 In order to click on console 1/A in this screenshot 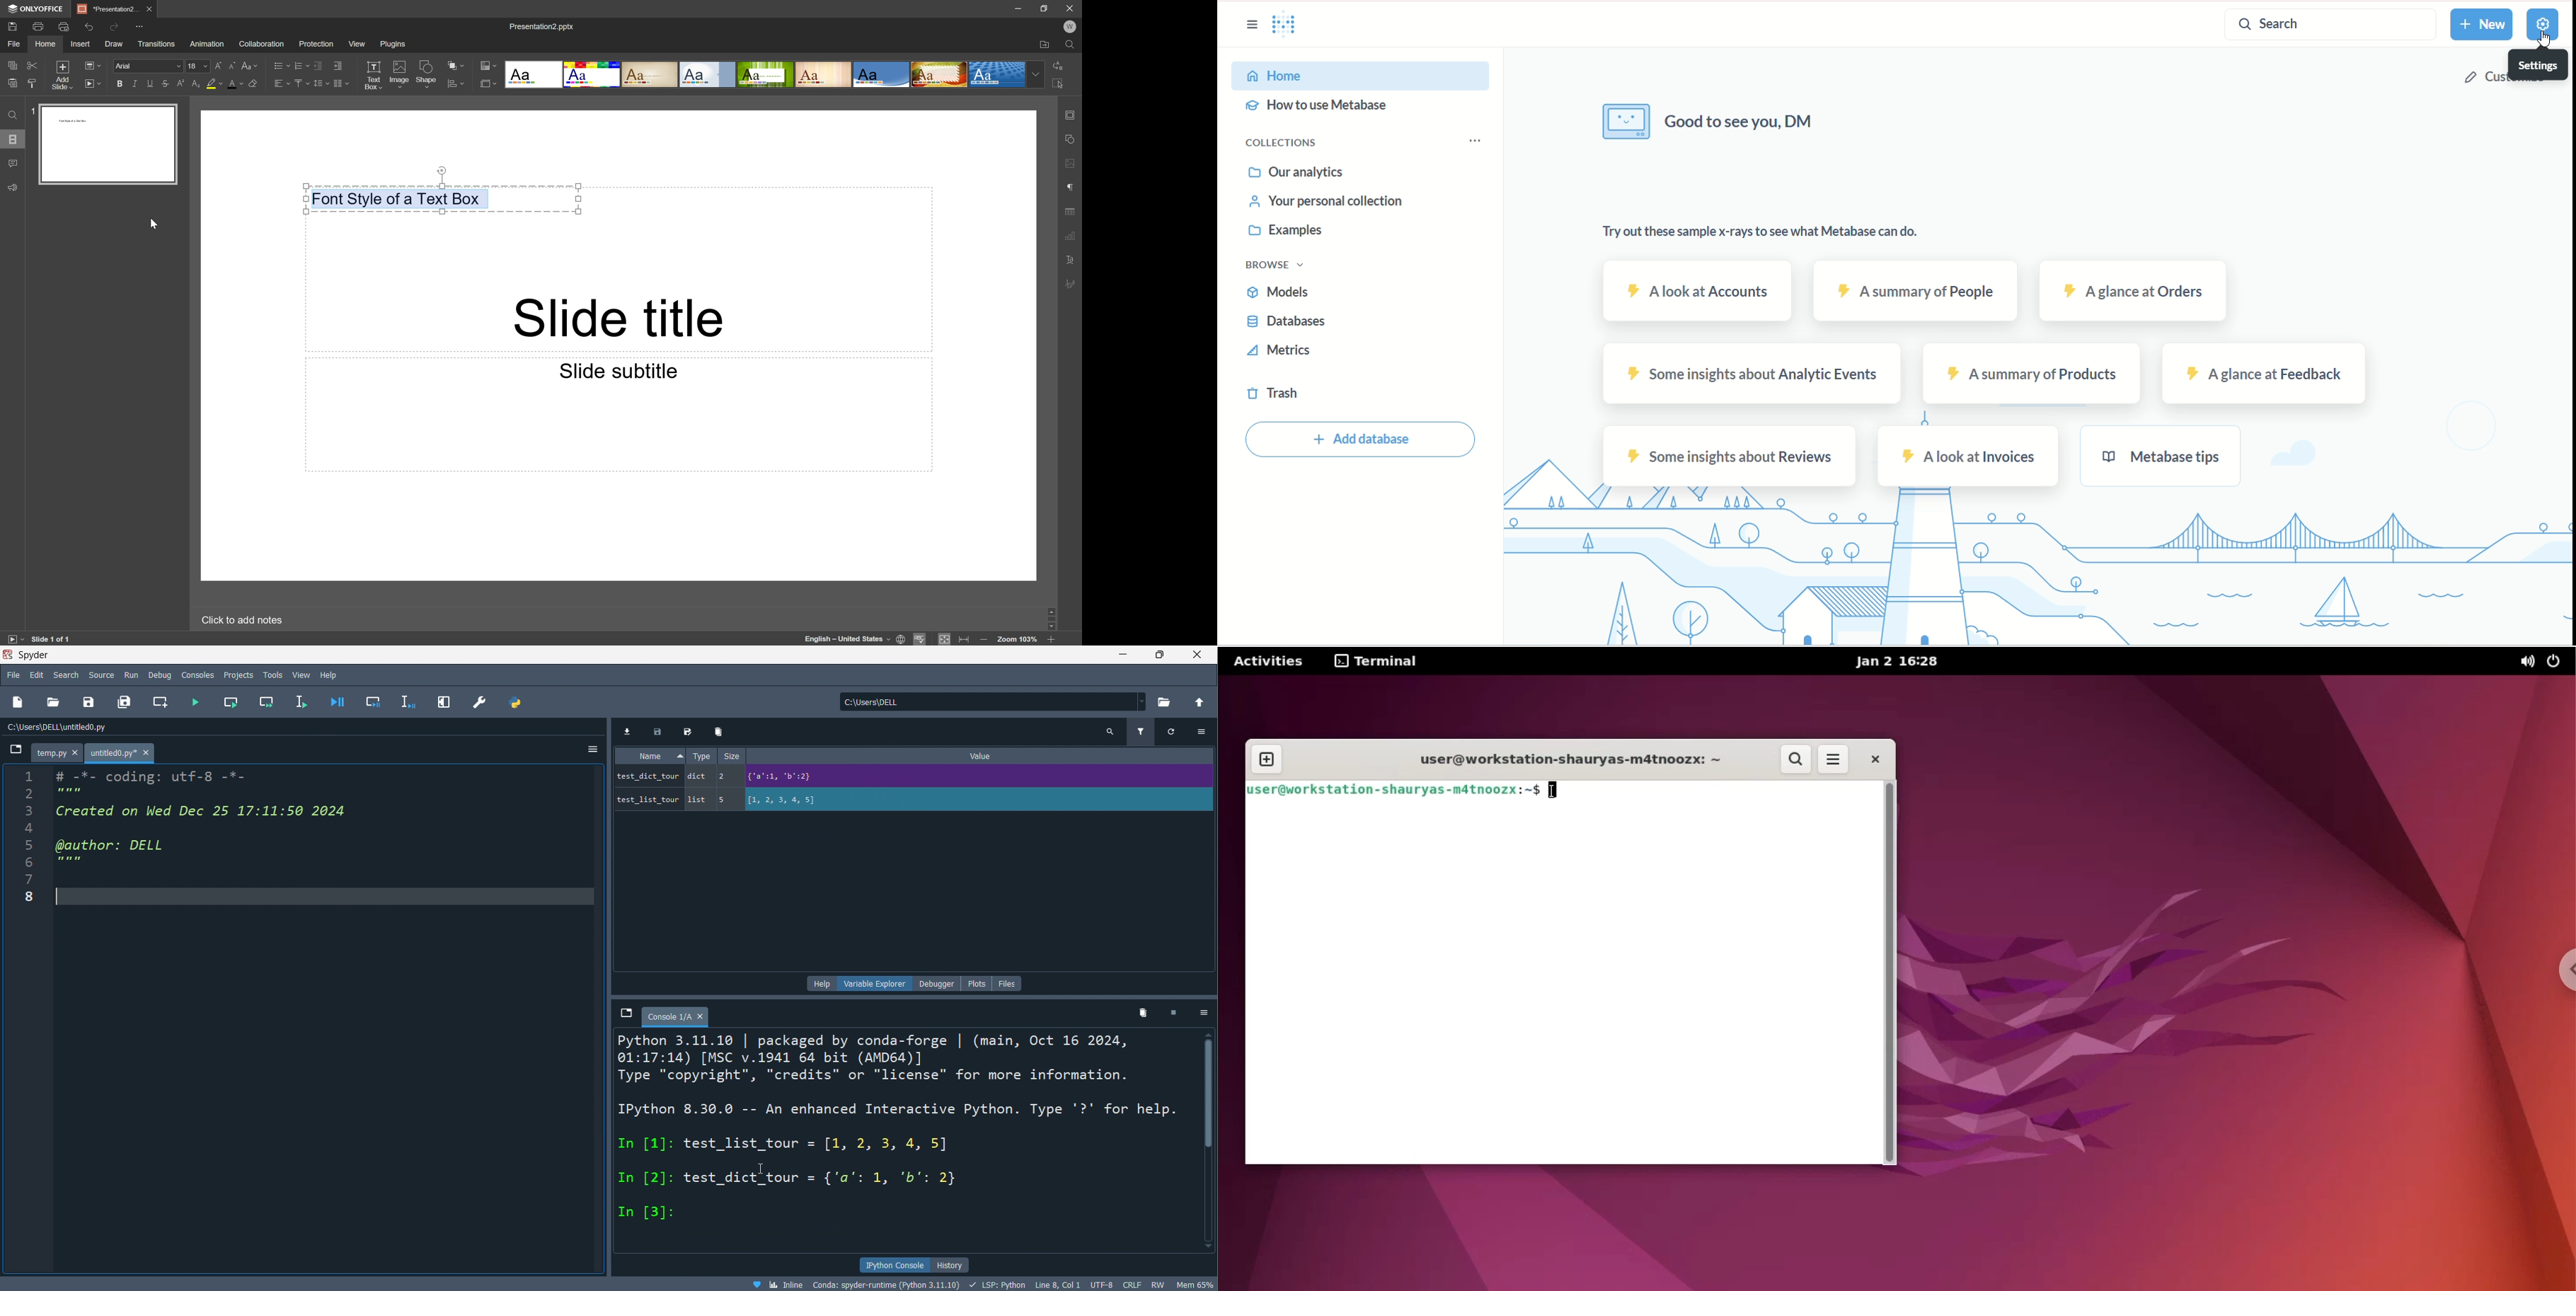, I will do `click(679, 1013)`.